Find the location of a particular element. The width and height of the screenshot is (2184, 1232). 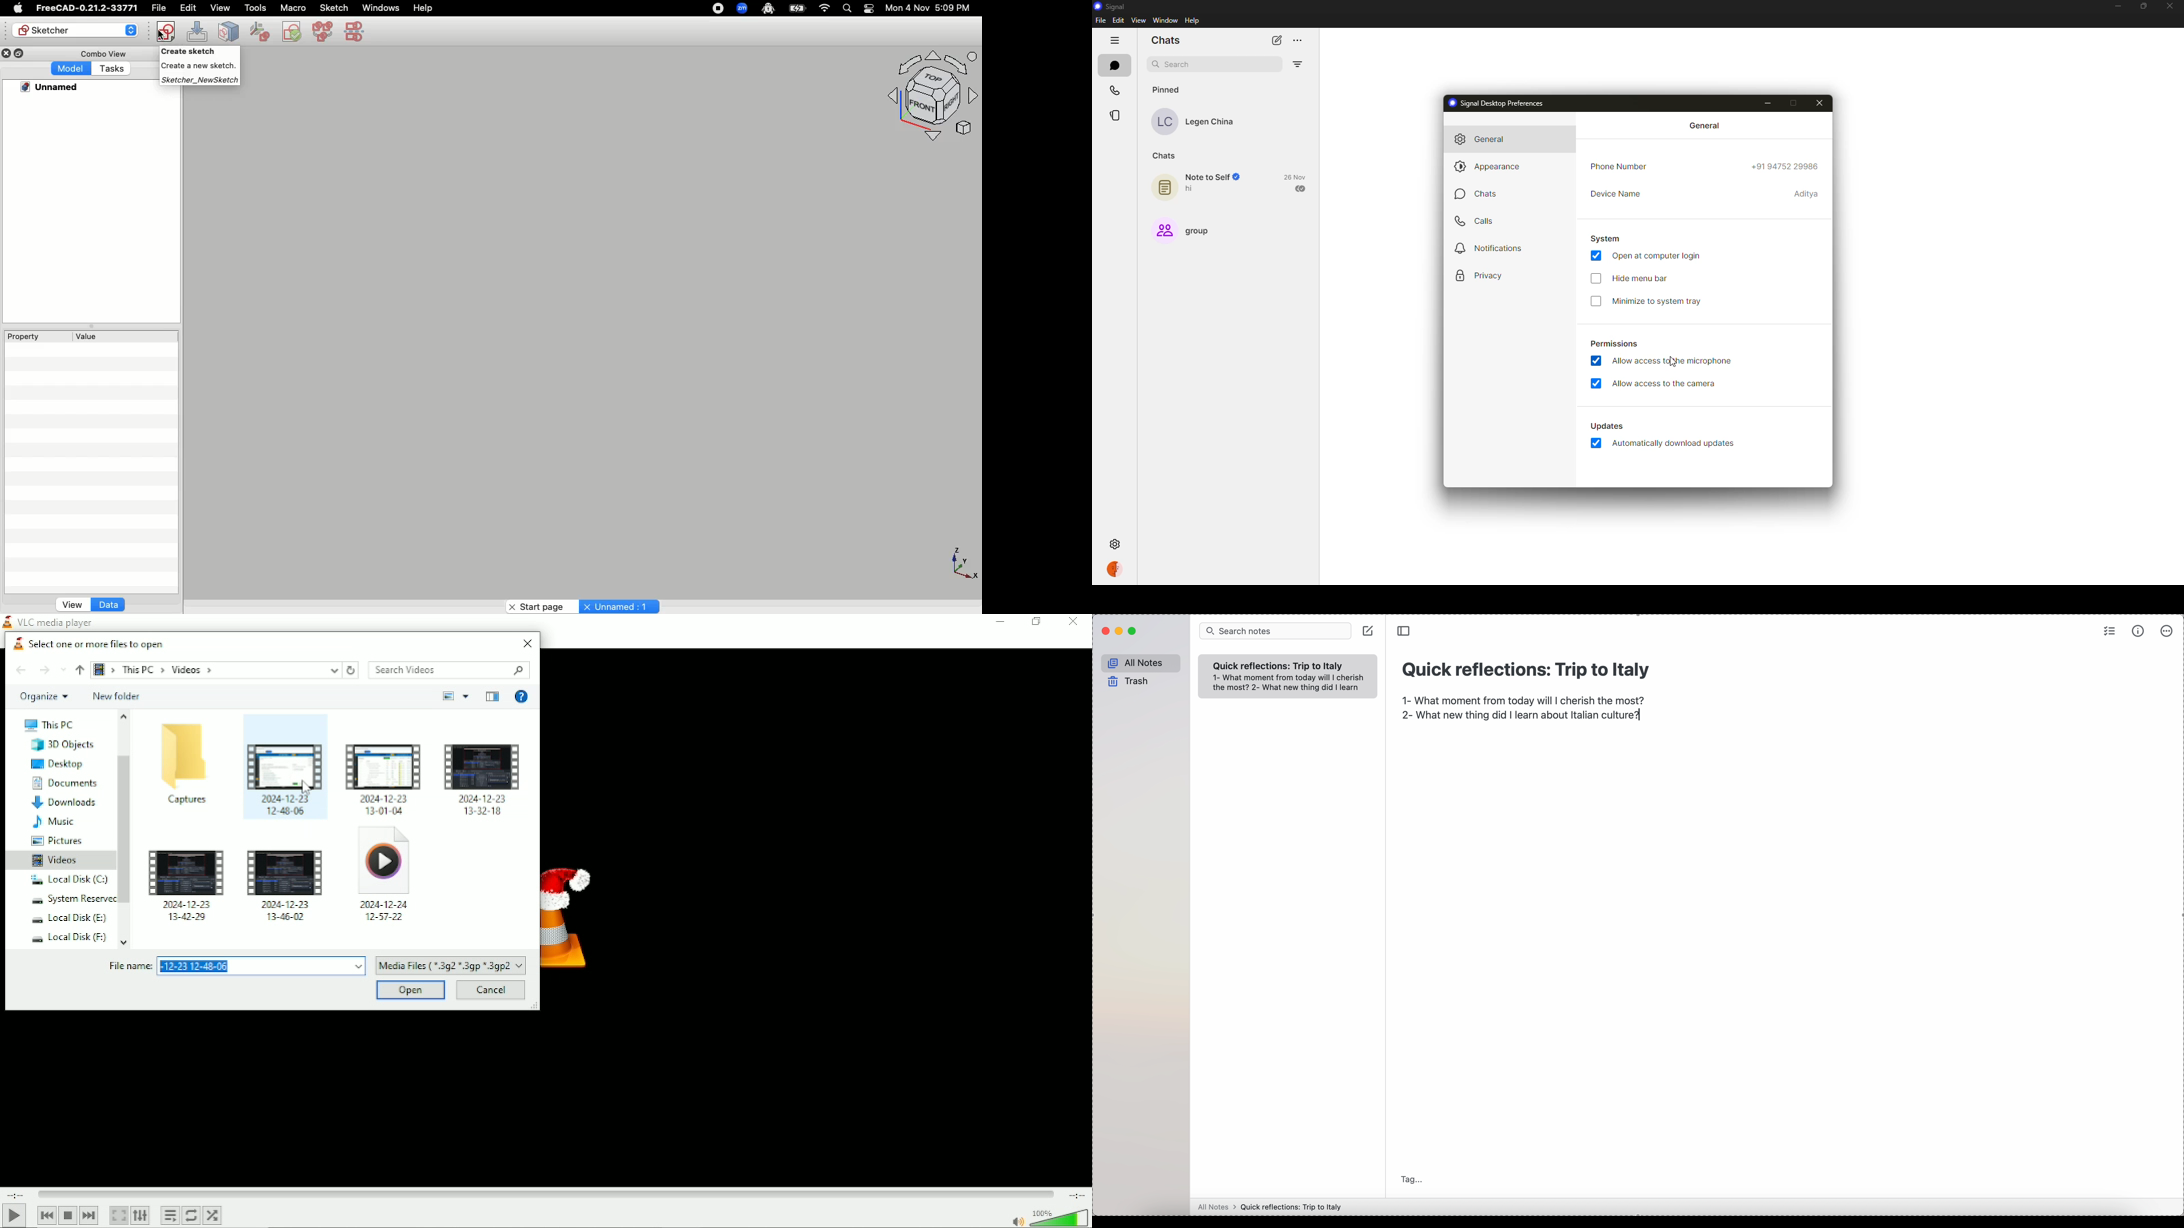

phone number is located at coordinates (1786, 165).